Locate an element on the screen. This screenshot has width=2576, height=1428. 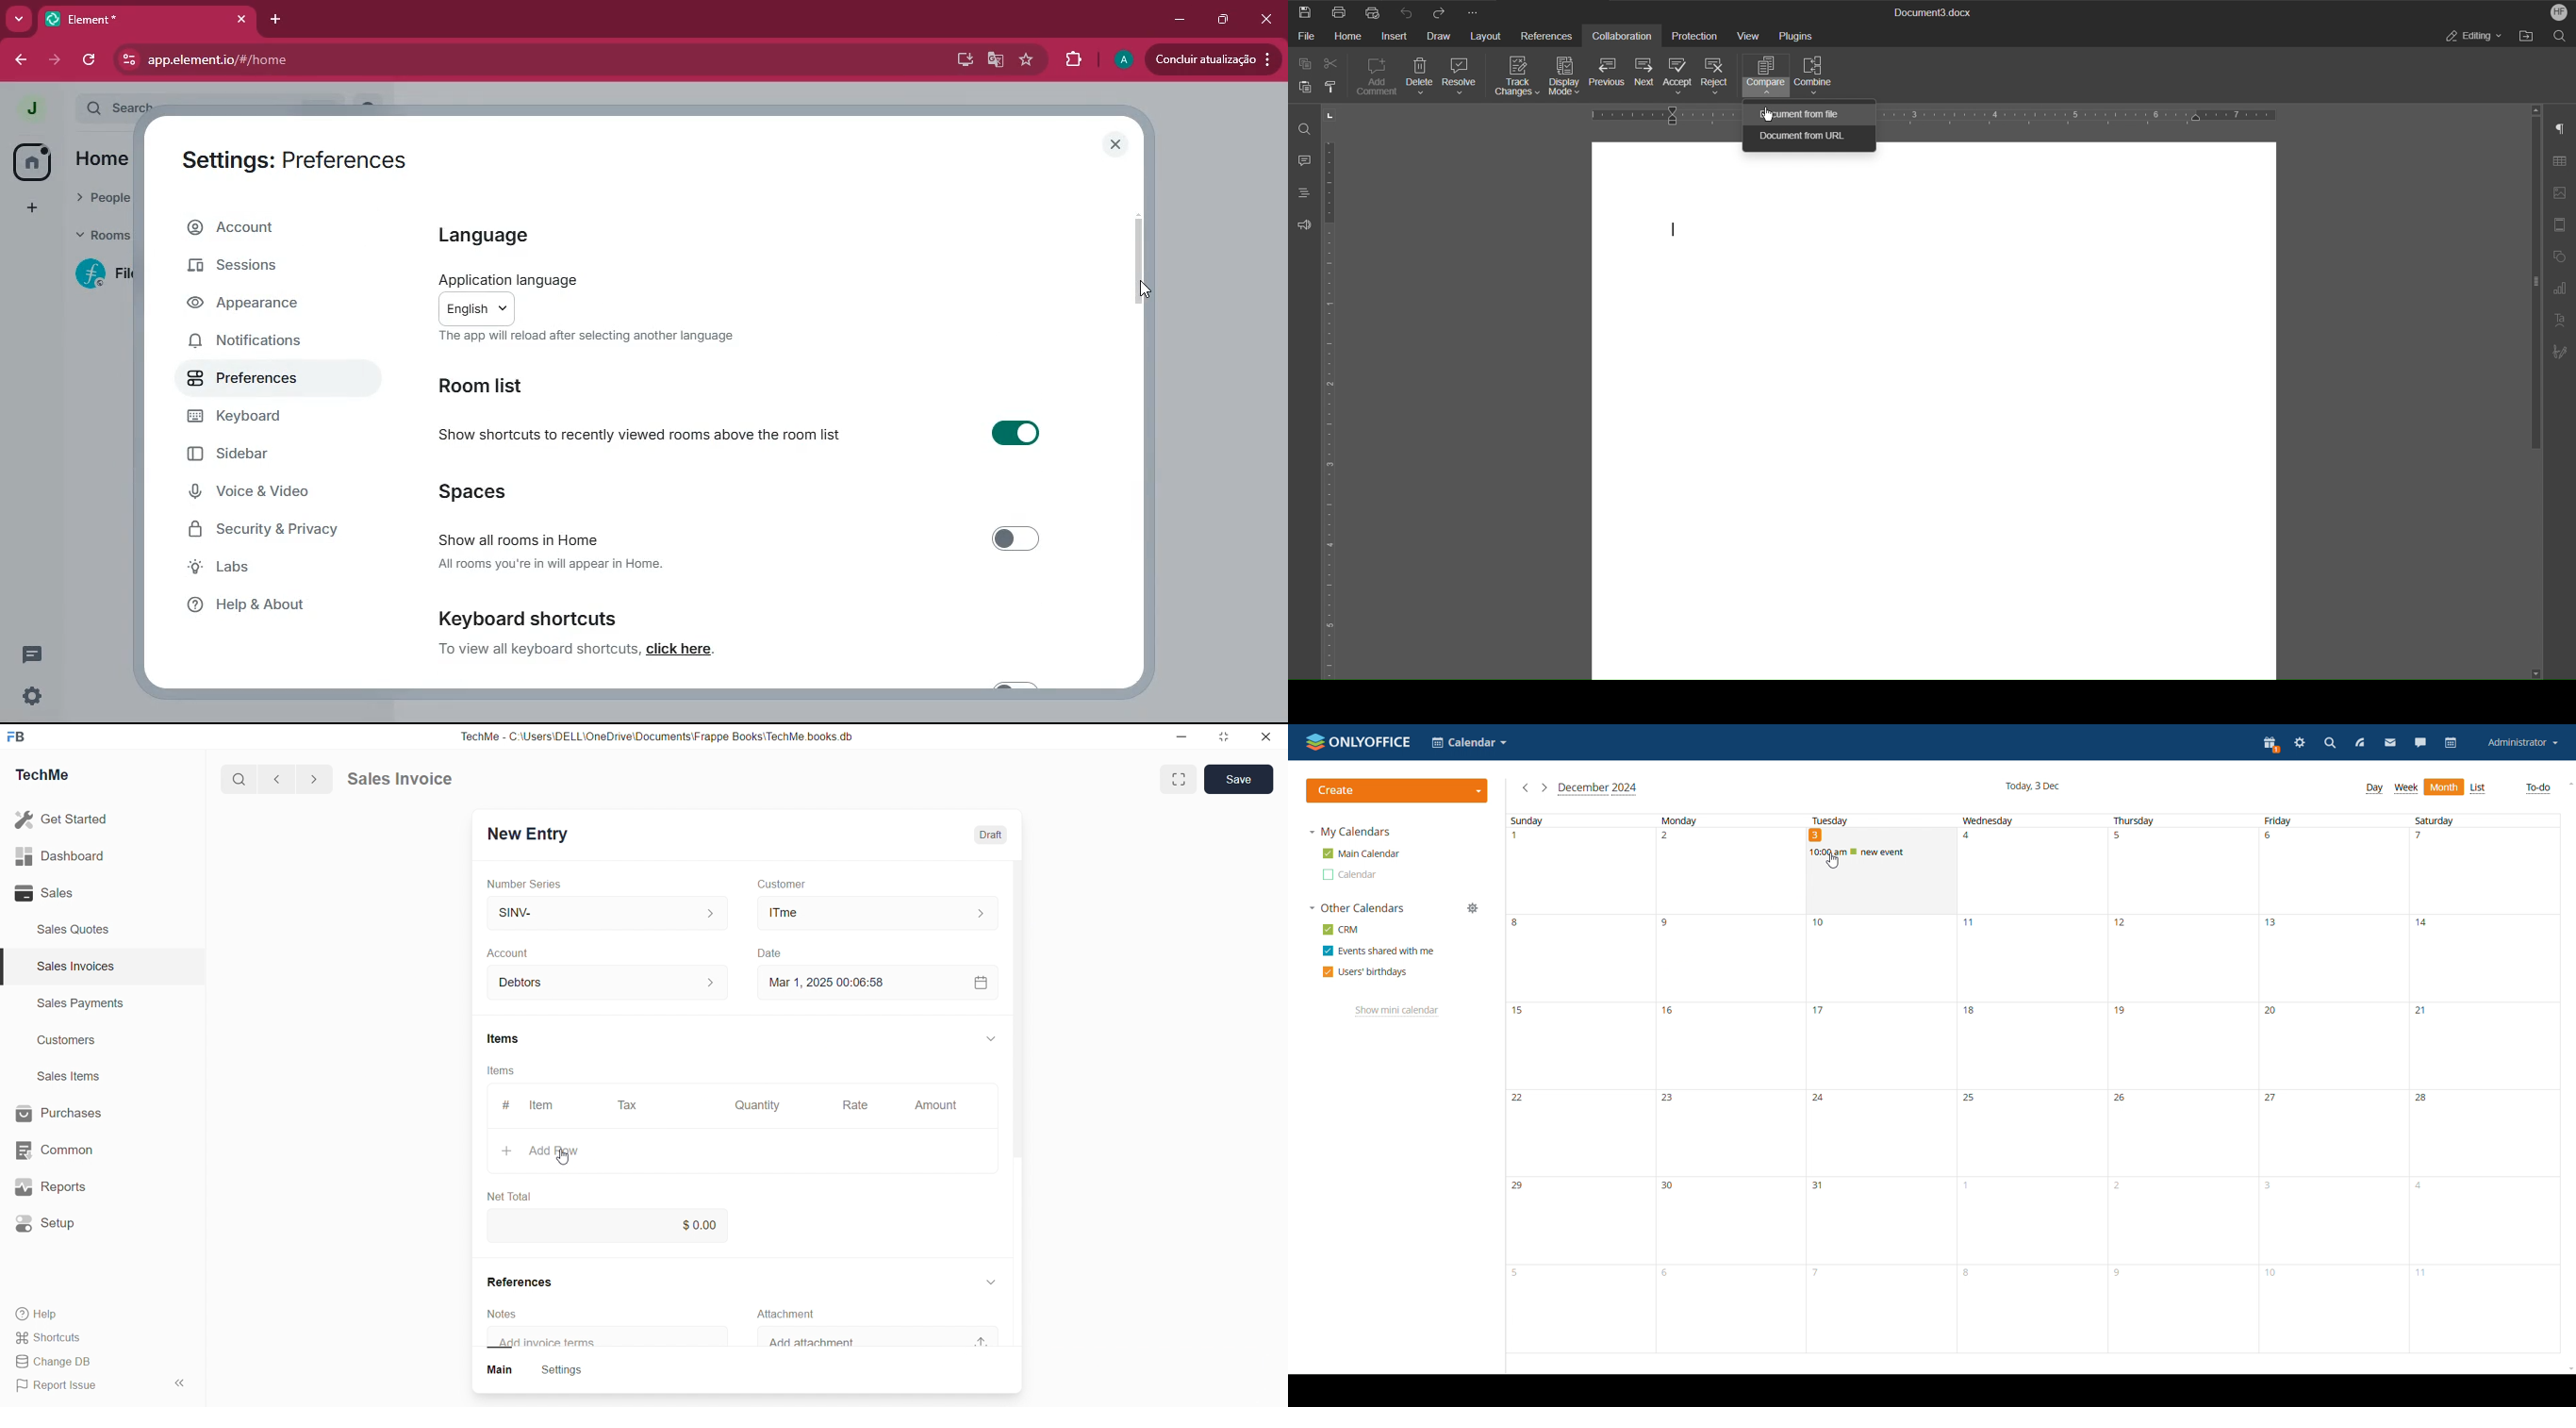
all rooms you're in will appear in Home is located at coordinates (550, 562).